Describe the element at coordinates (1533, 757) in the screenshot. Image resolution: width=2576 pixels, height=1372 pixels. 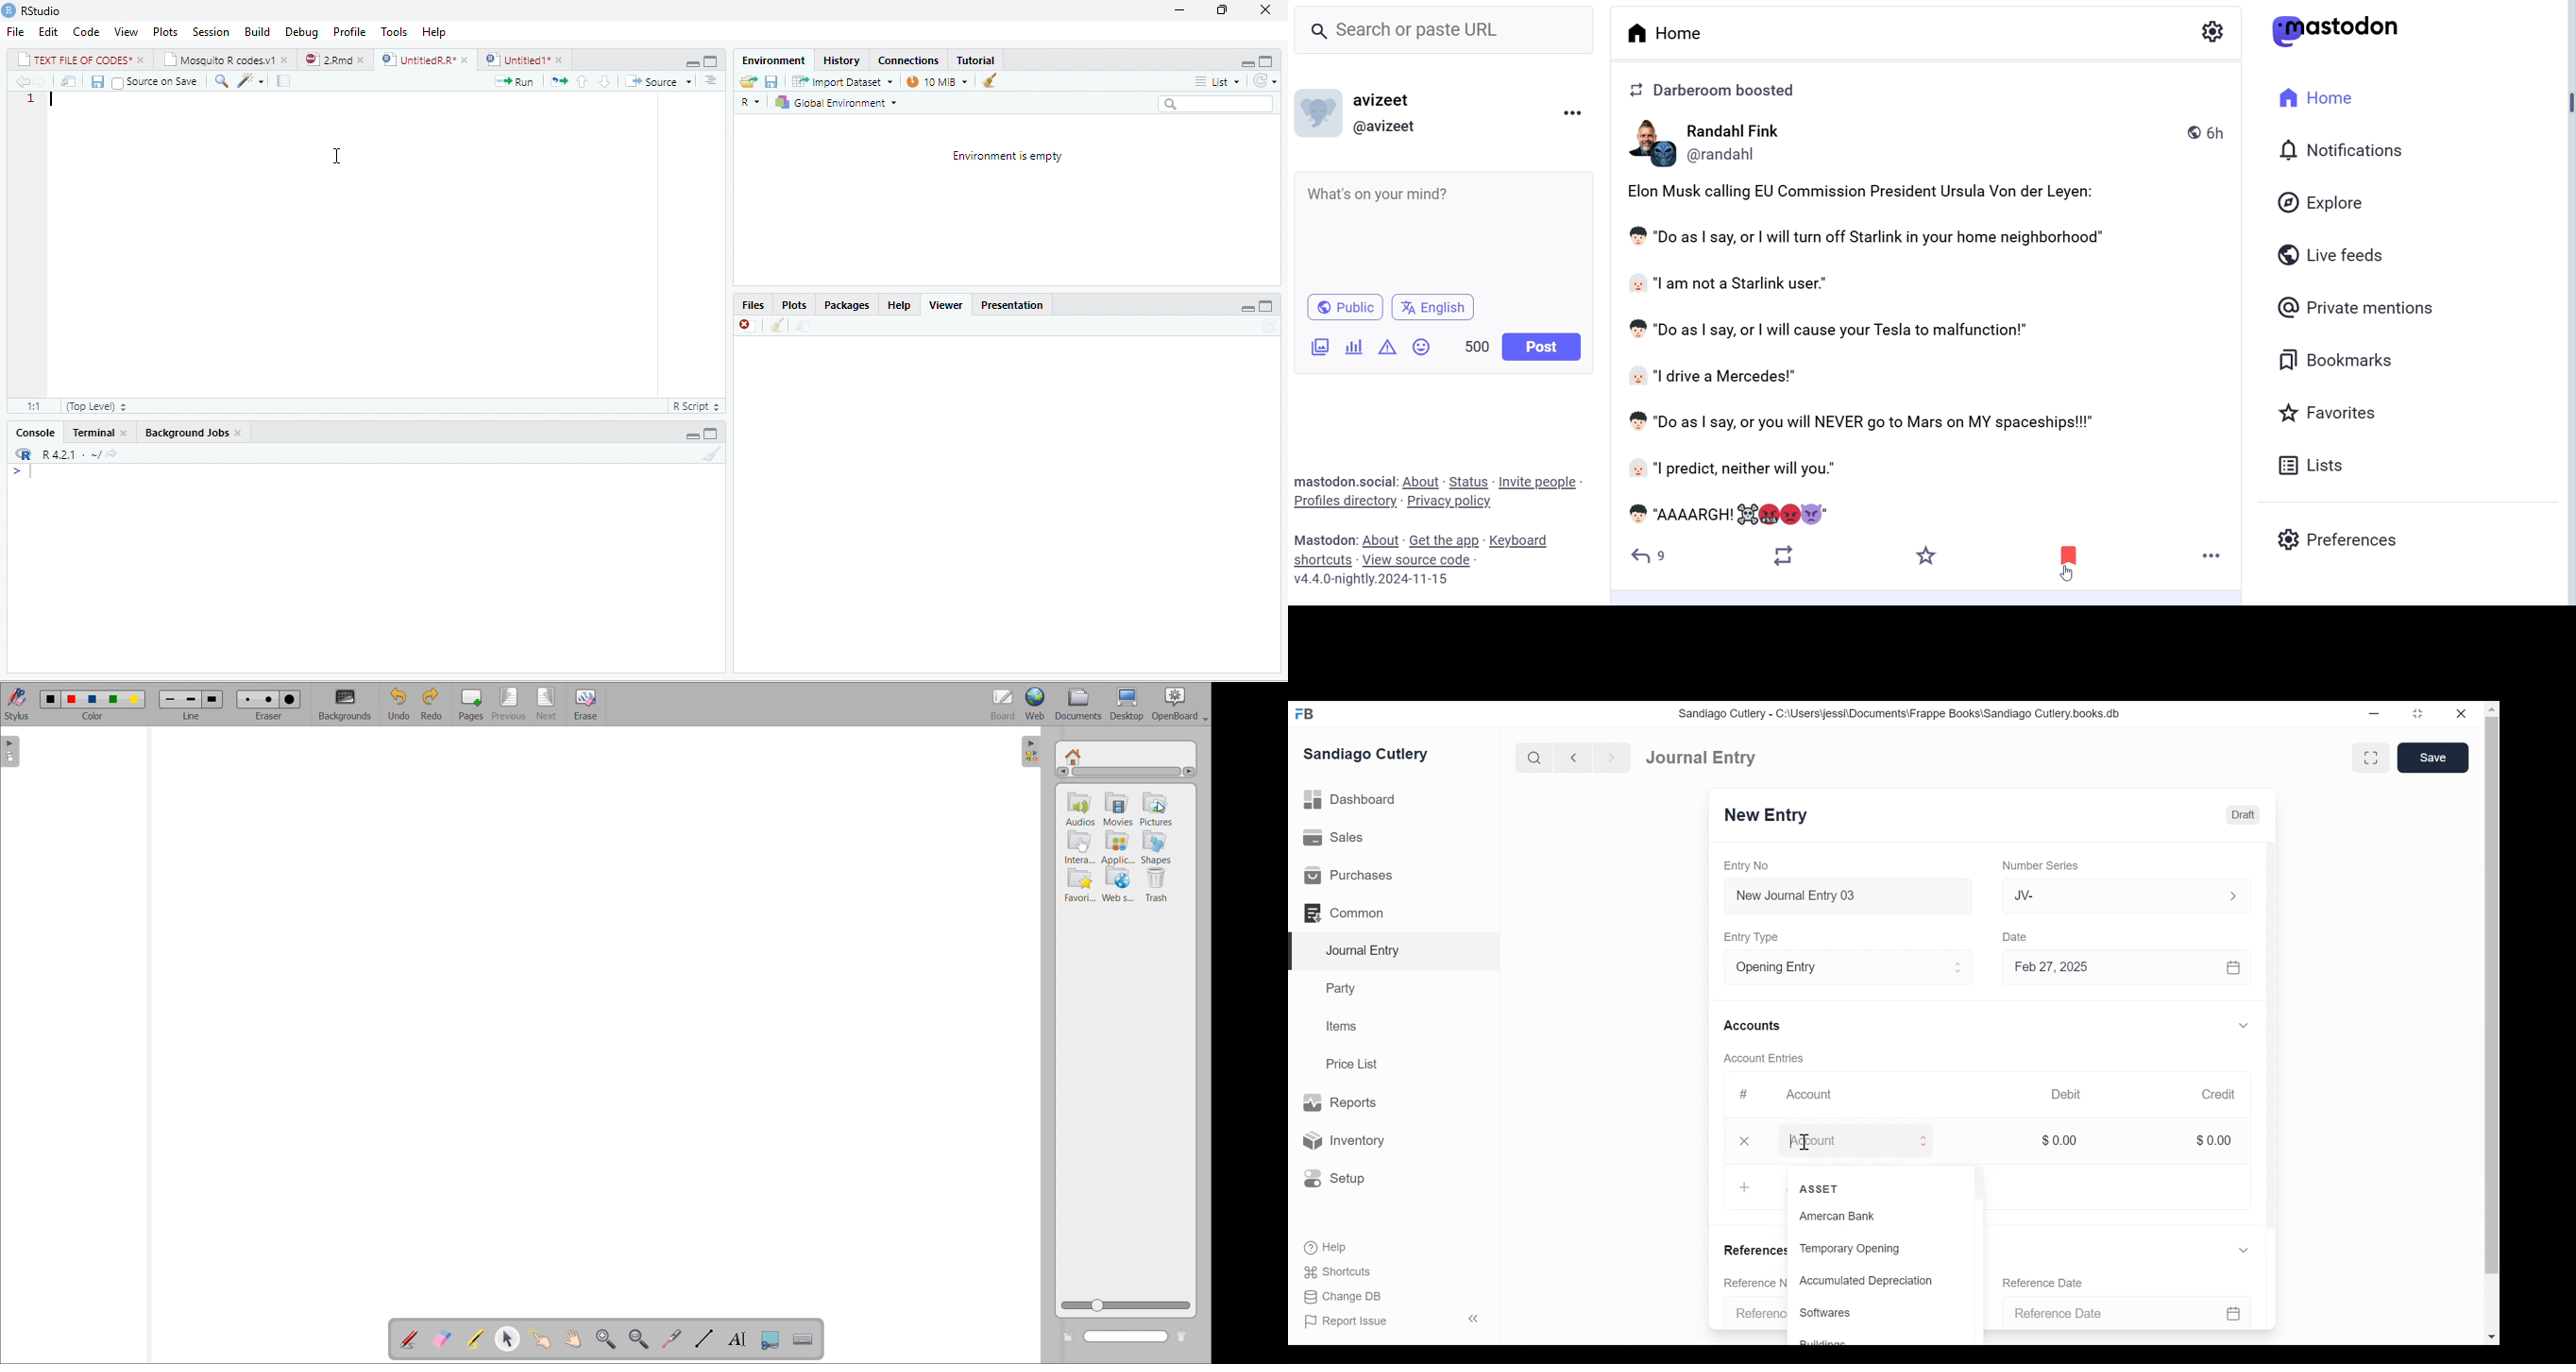
I see `Search` at that location.